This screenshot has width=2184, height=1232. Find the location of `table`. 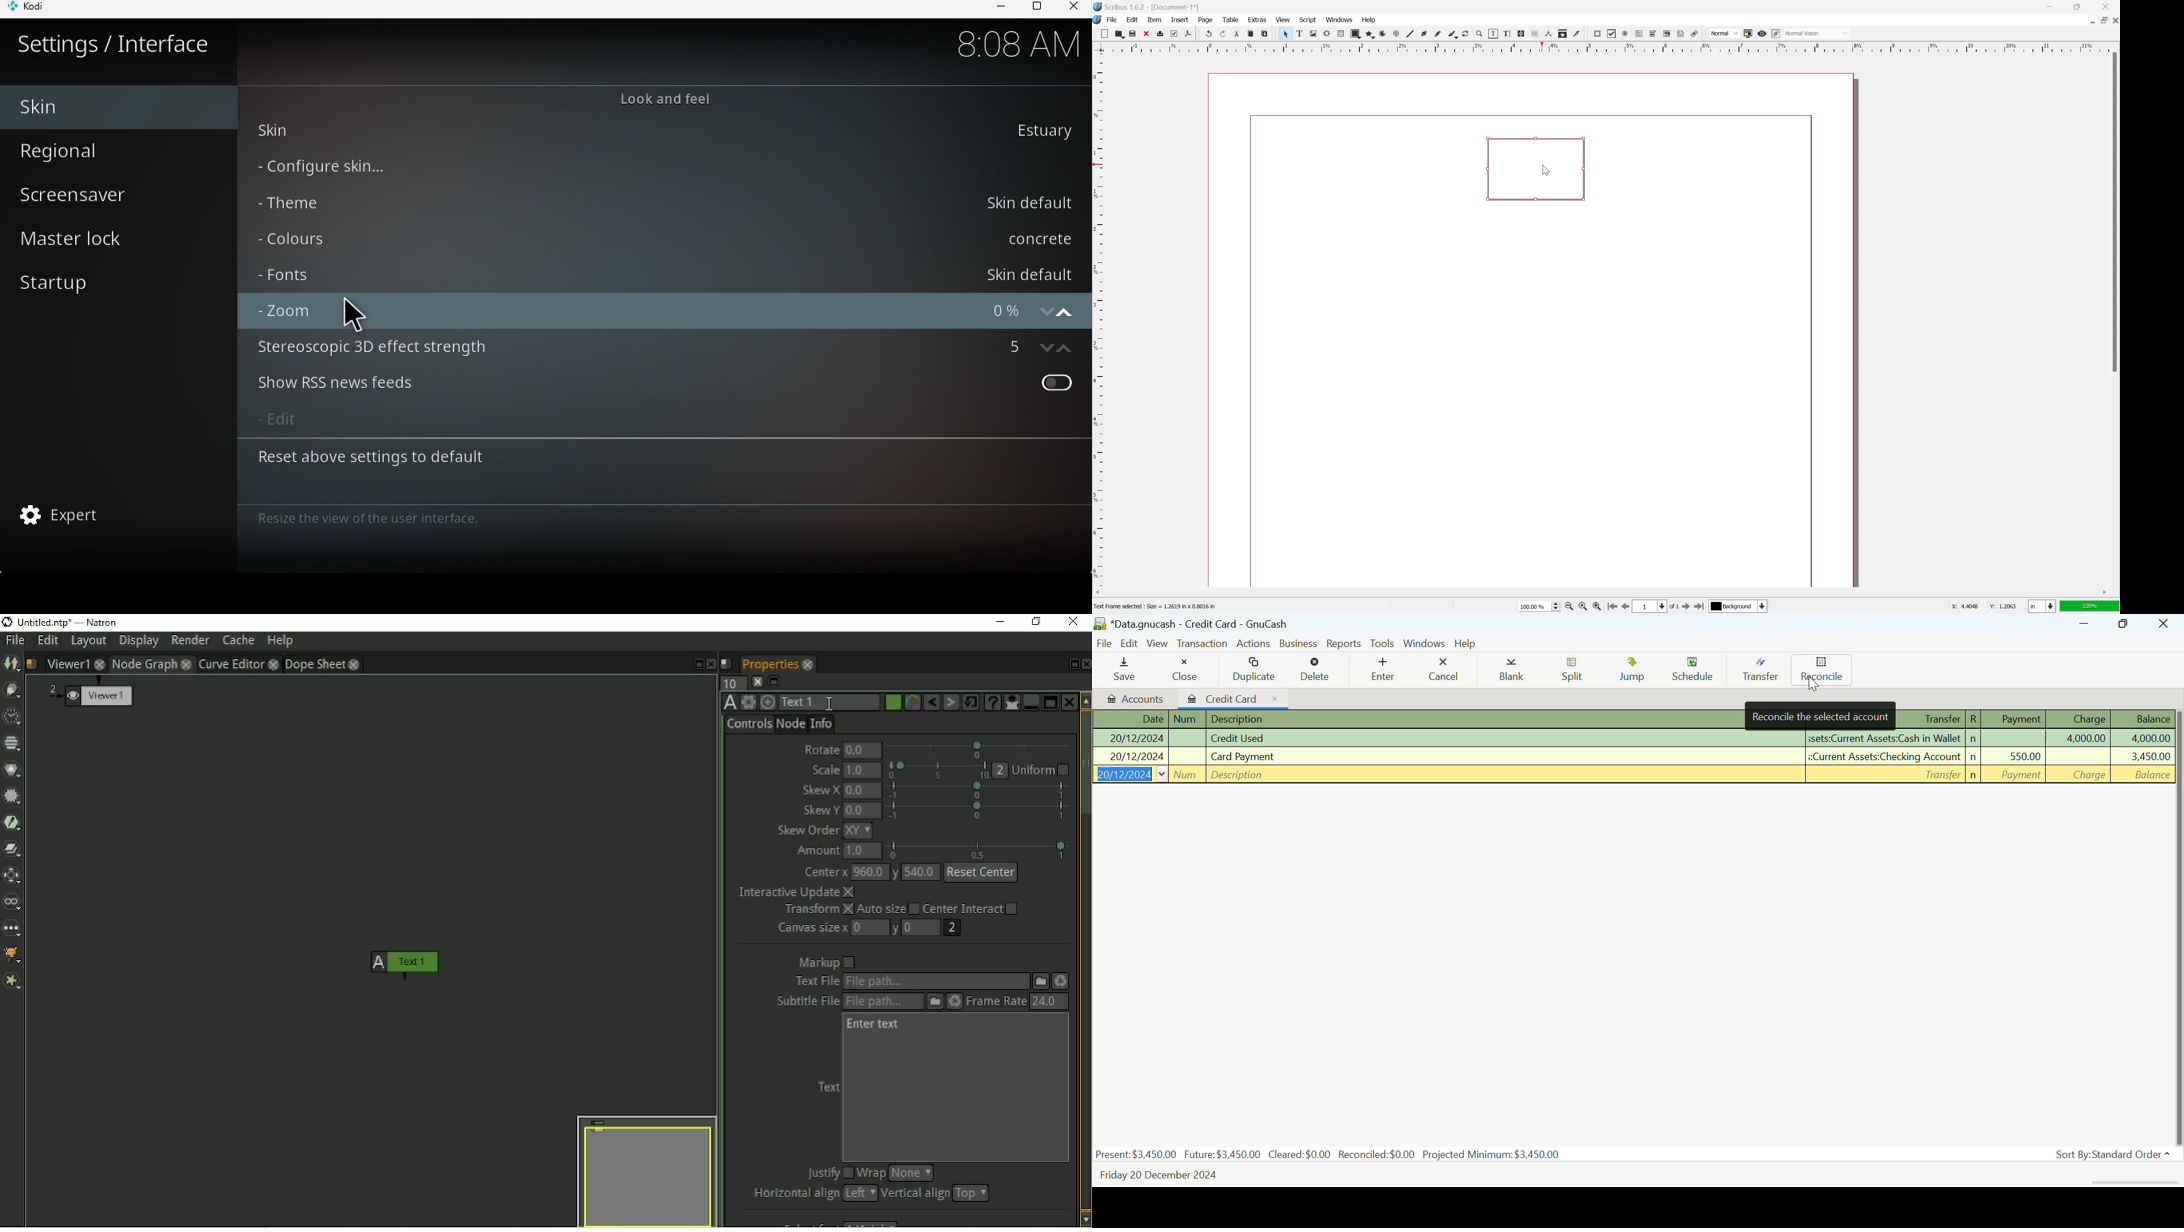

table is located at coordinates (1231, 20).